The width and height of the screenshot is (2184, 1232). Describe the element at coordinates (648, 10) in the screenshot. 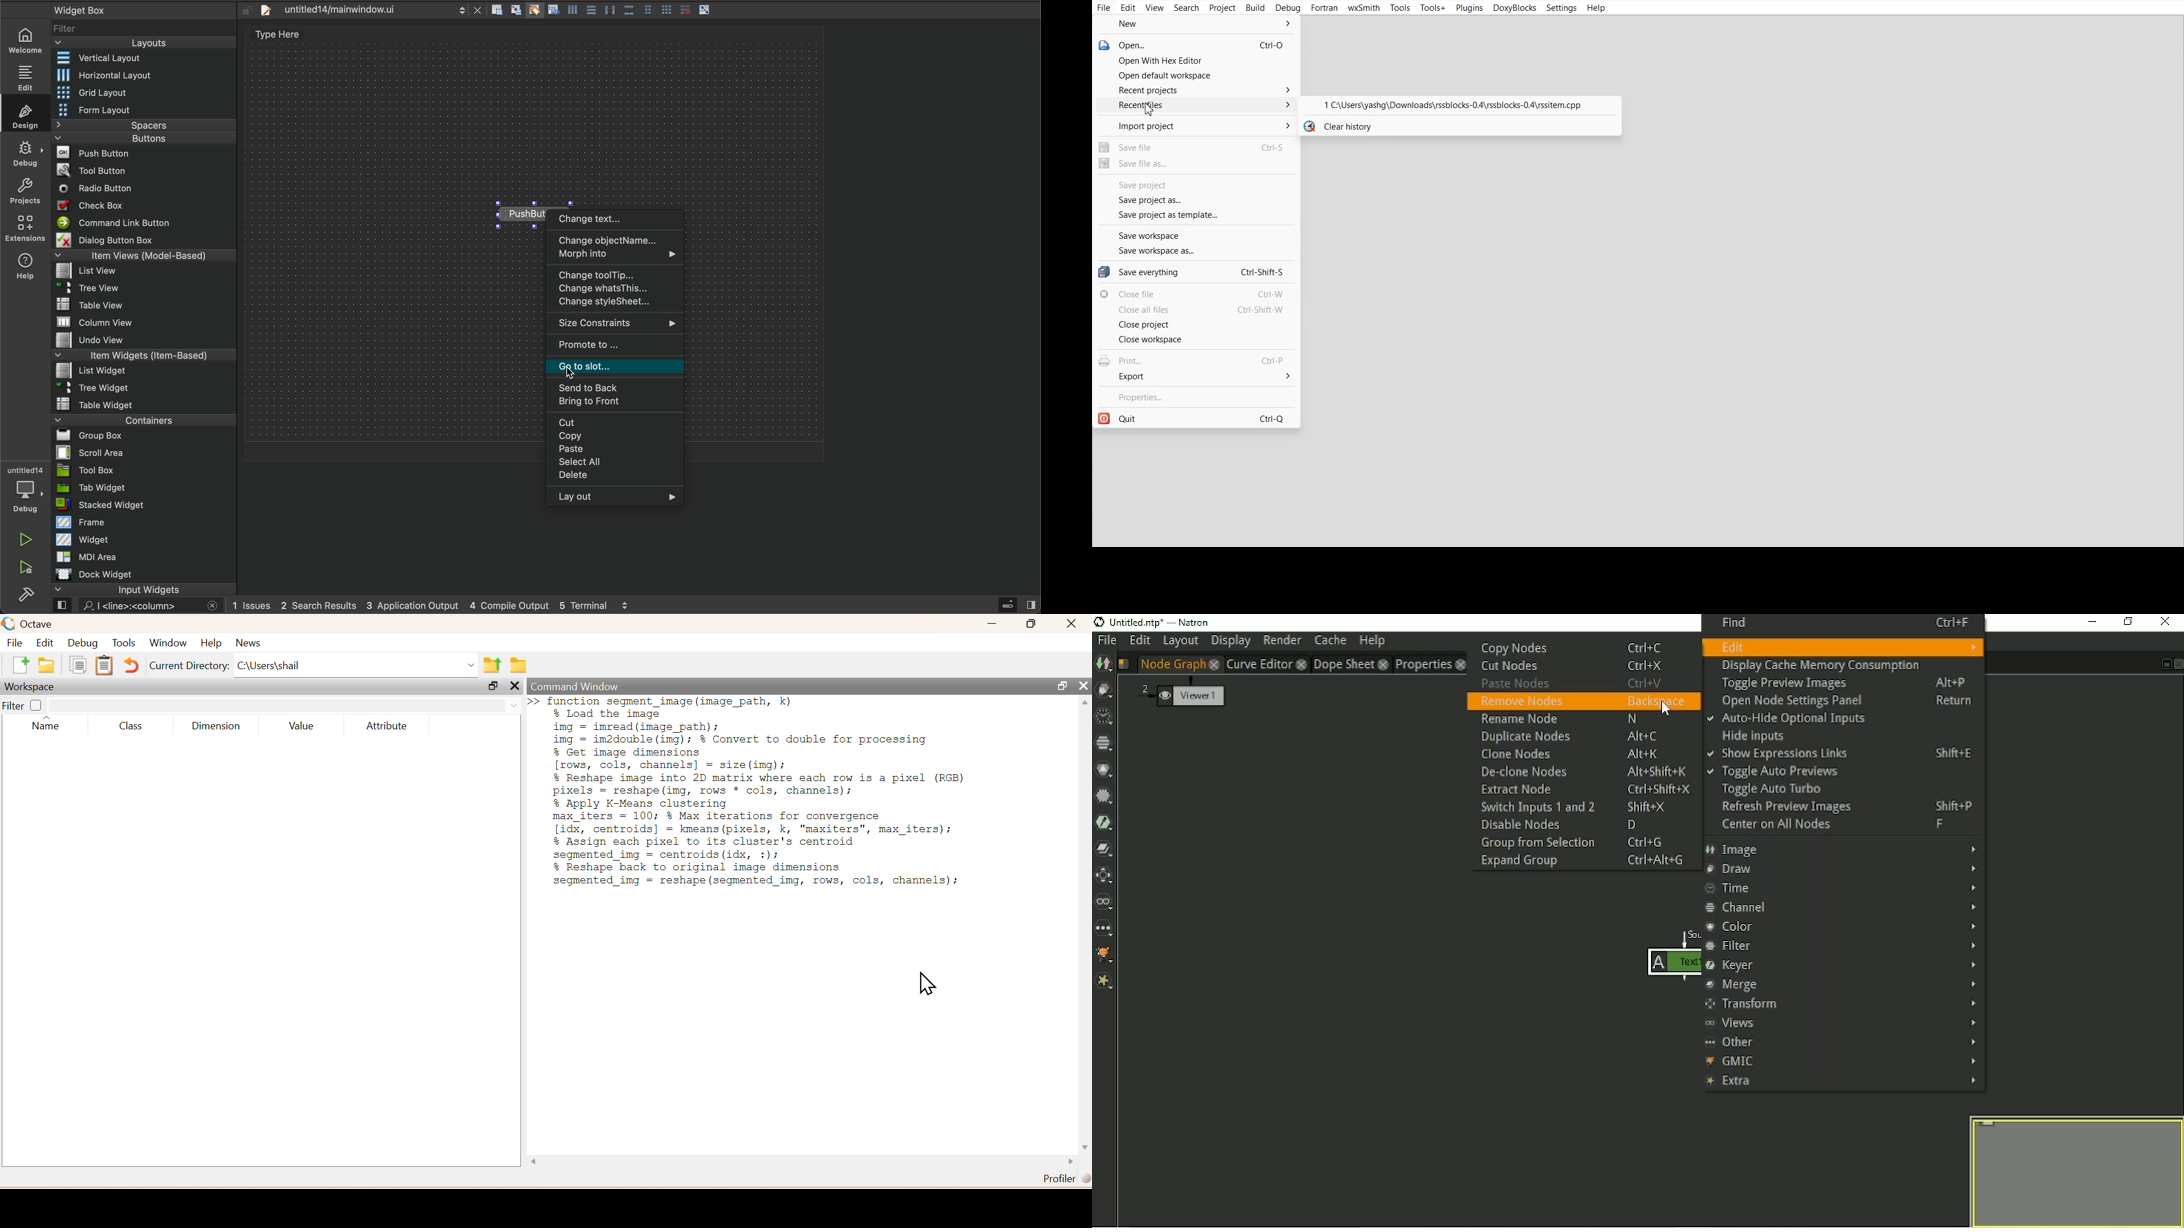

I see `` at that location.